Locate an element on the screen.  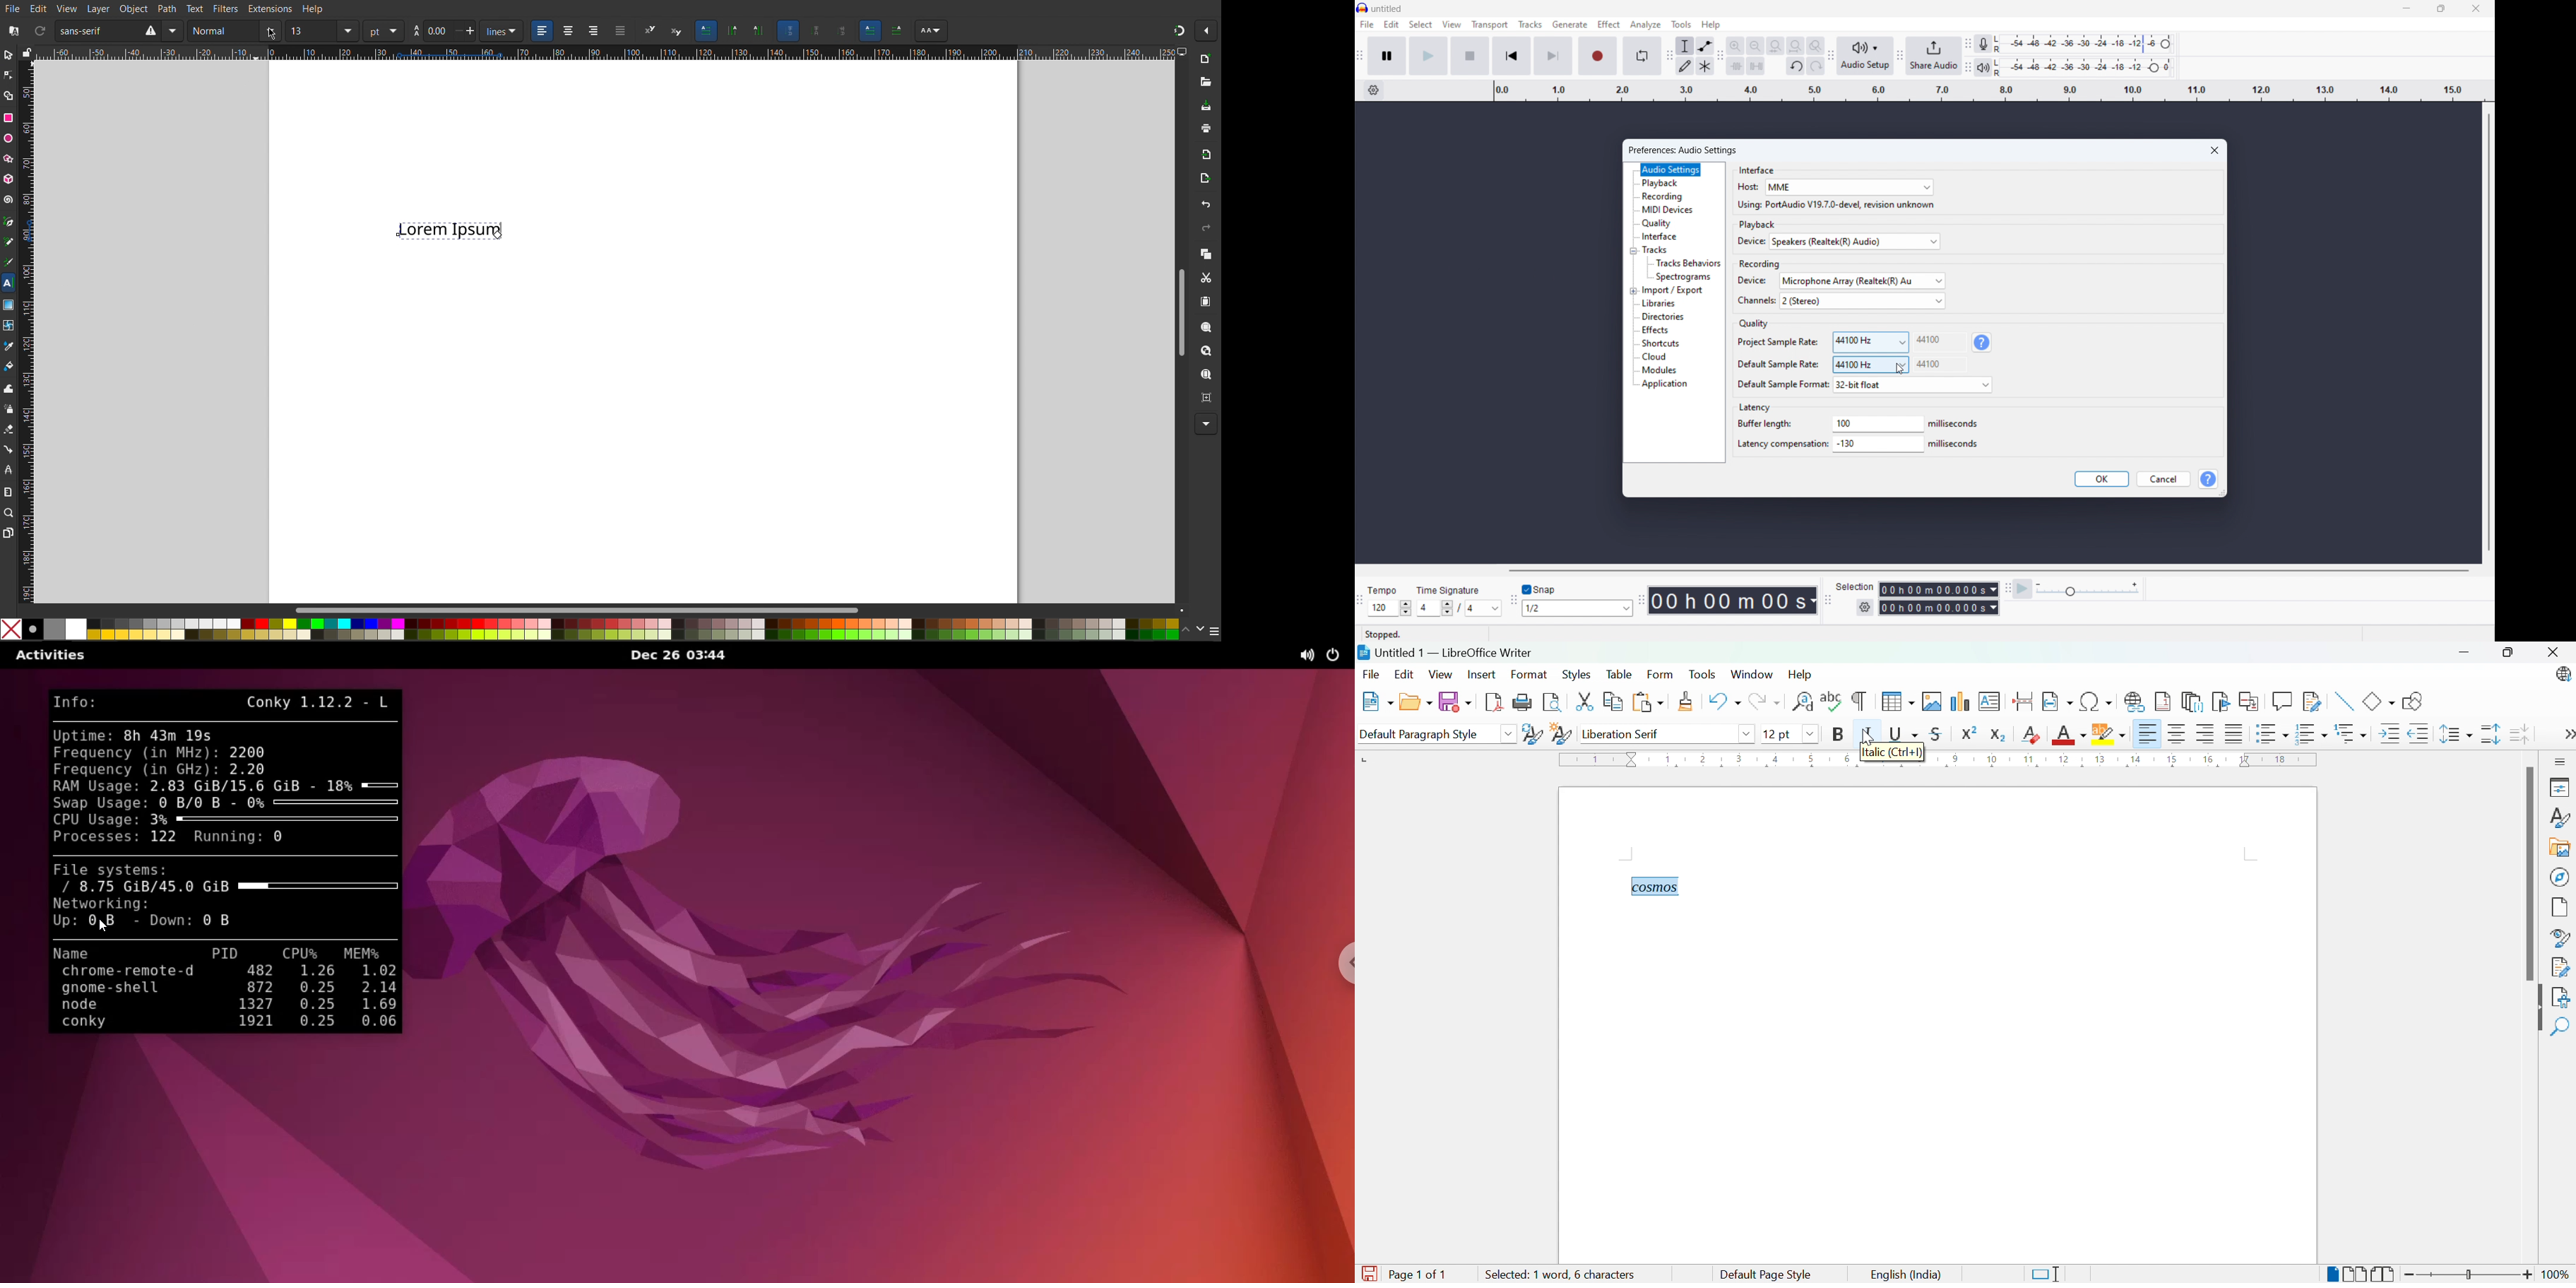
Align right is located at coordinates (2209, 735).